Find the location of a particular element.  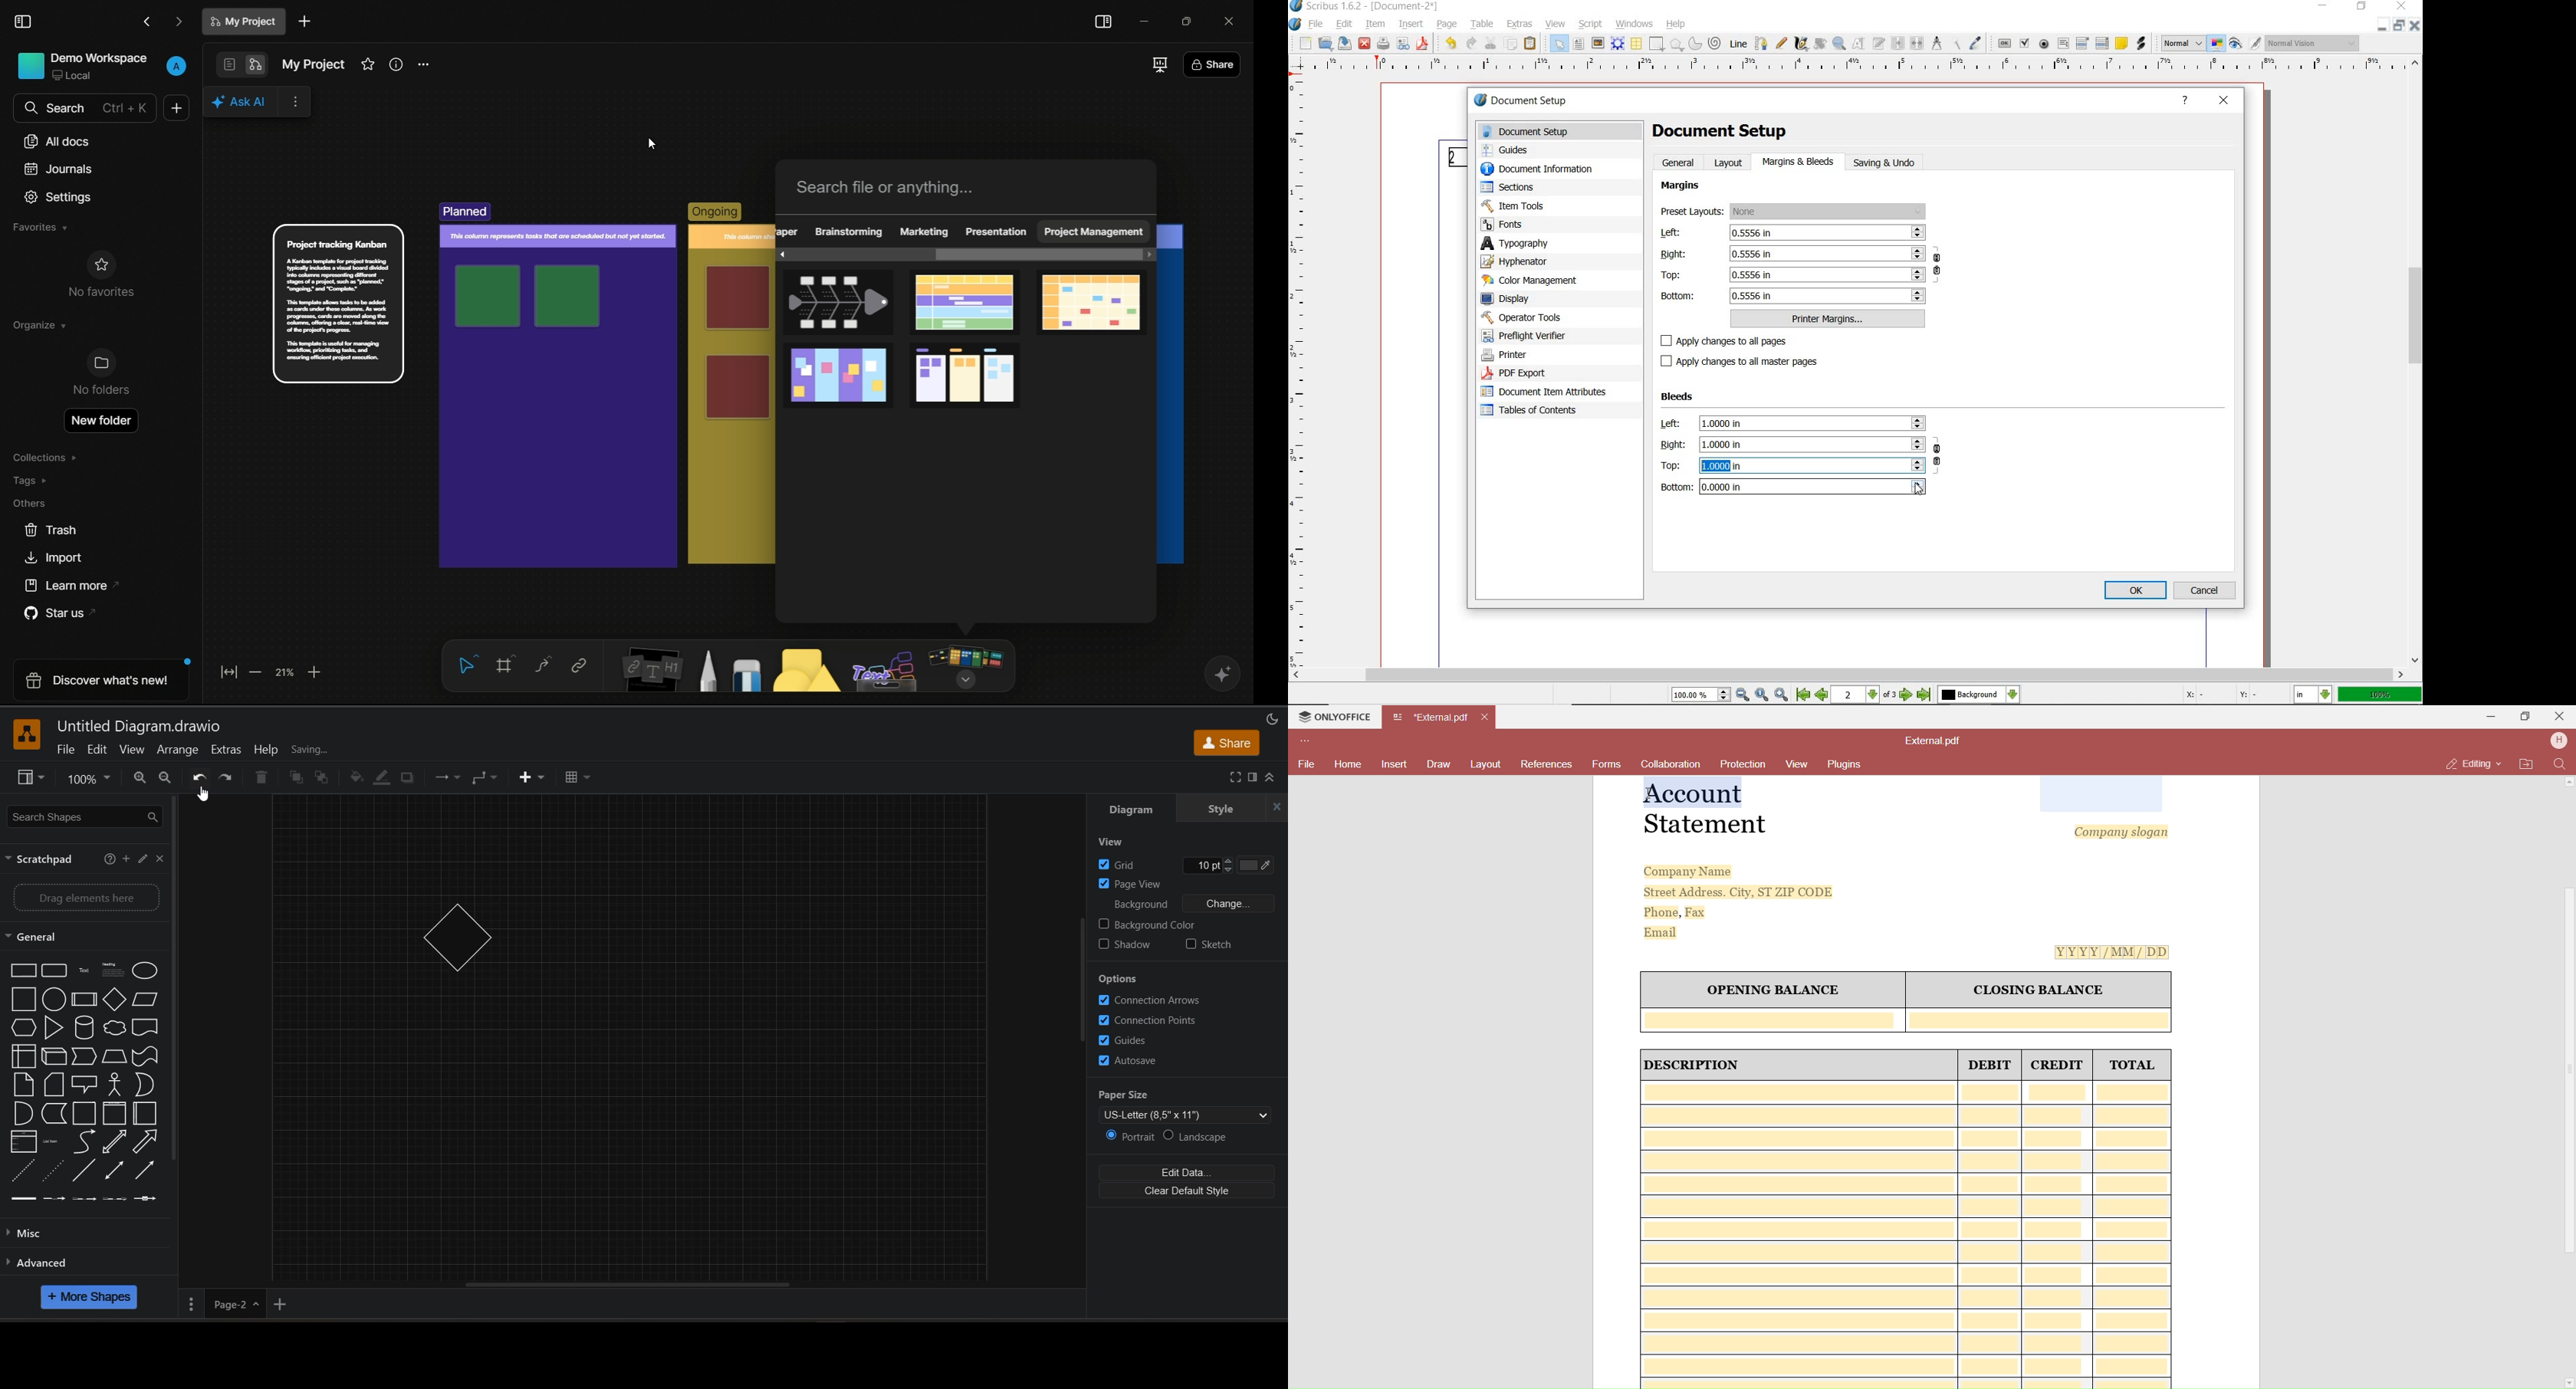

layout is located at coordinates (1731, 162).